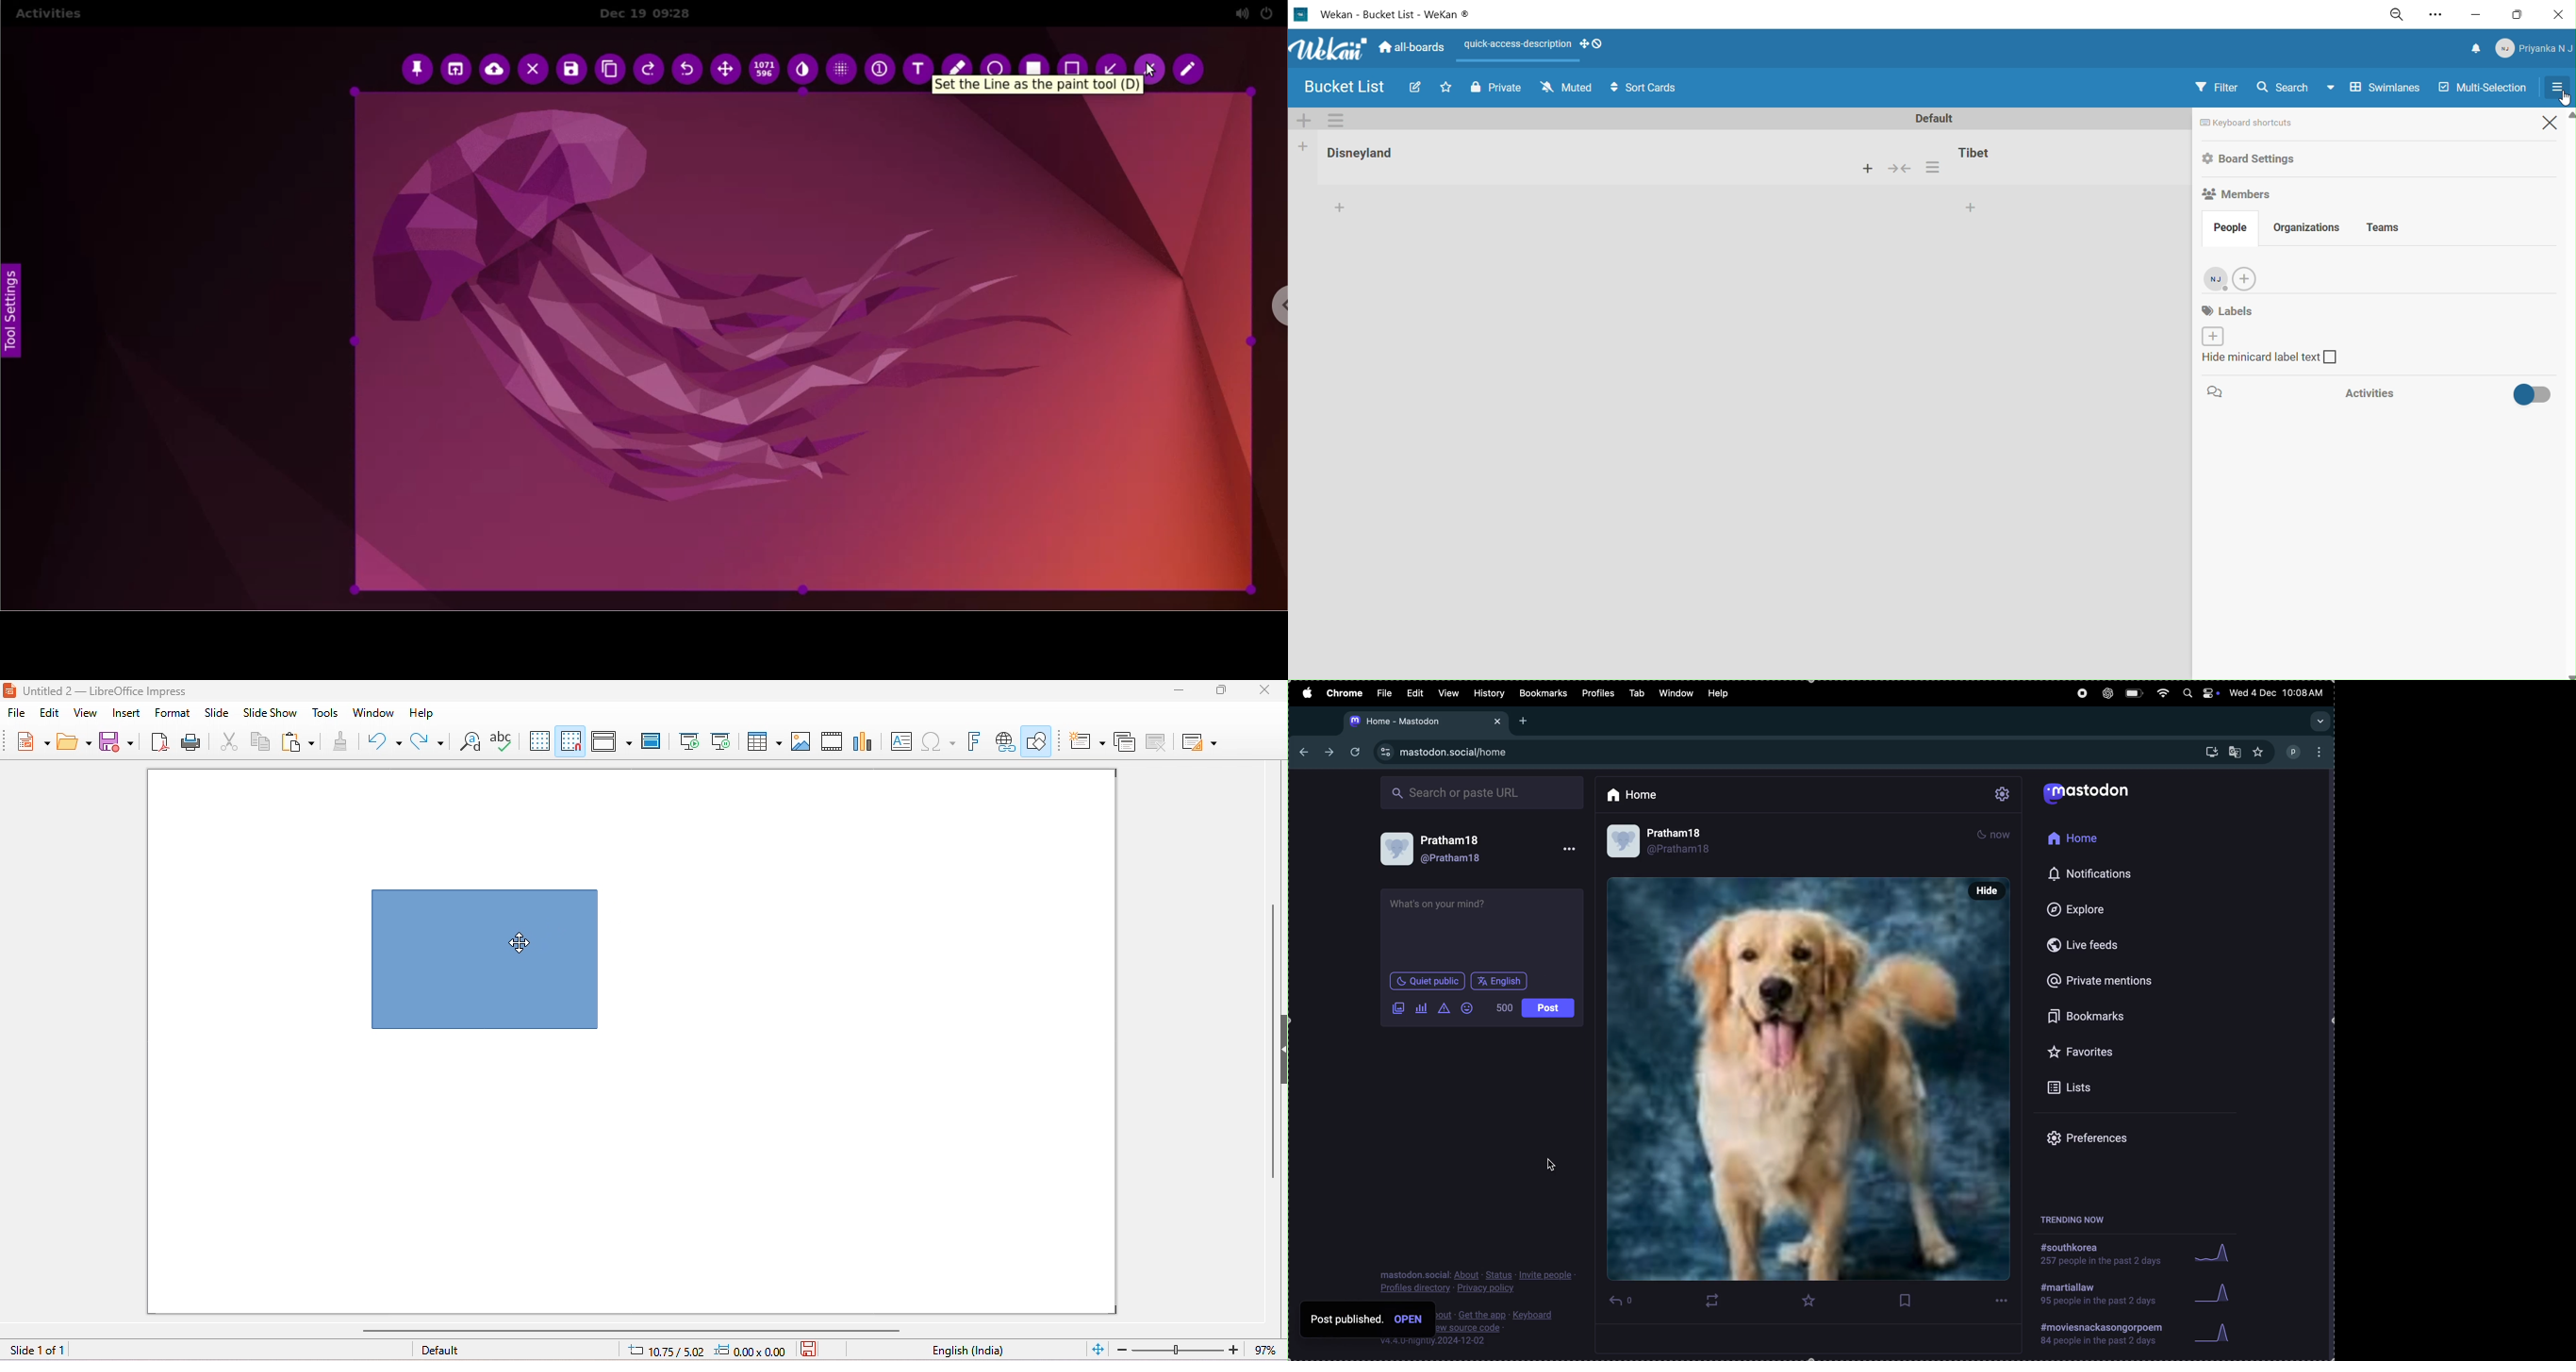 This screenshot has height=1372, width=2576. What do you see at coordinates (613, 740) in the screenshot?
I see `display views` at bounding box center [613, 740].